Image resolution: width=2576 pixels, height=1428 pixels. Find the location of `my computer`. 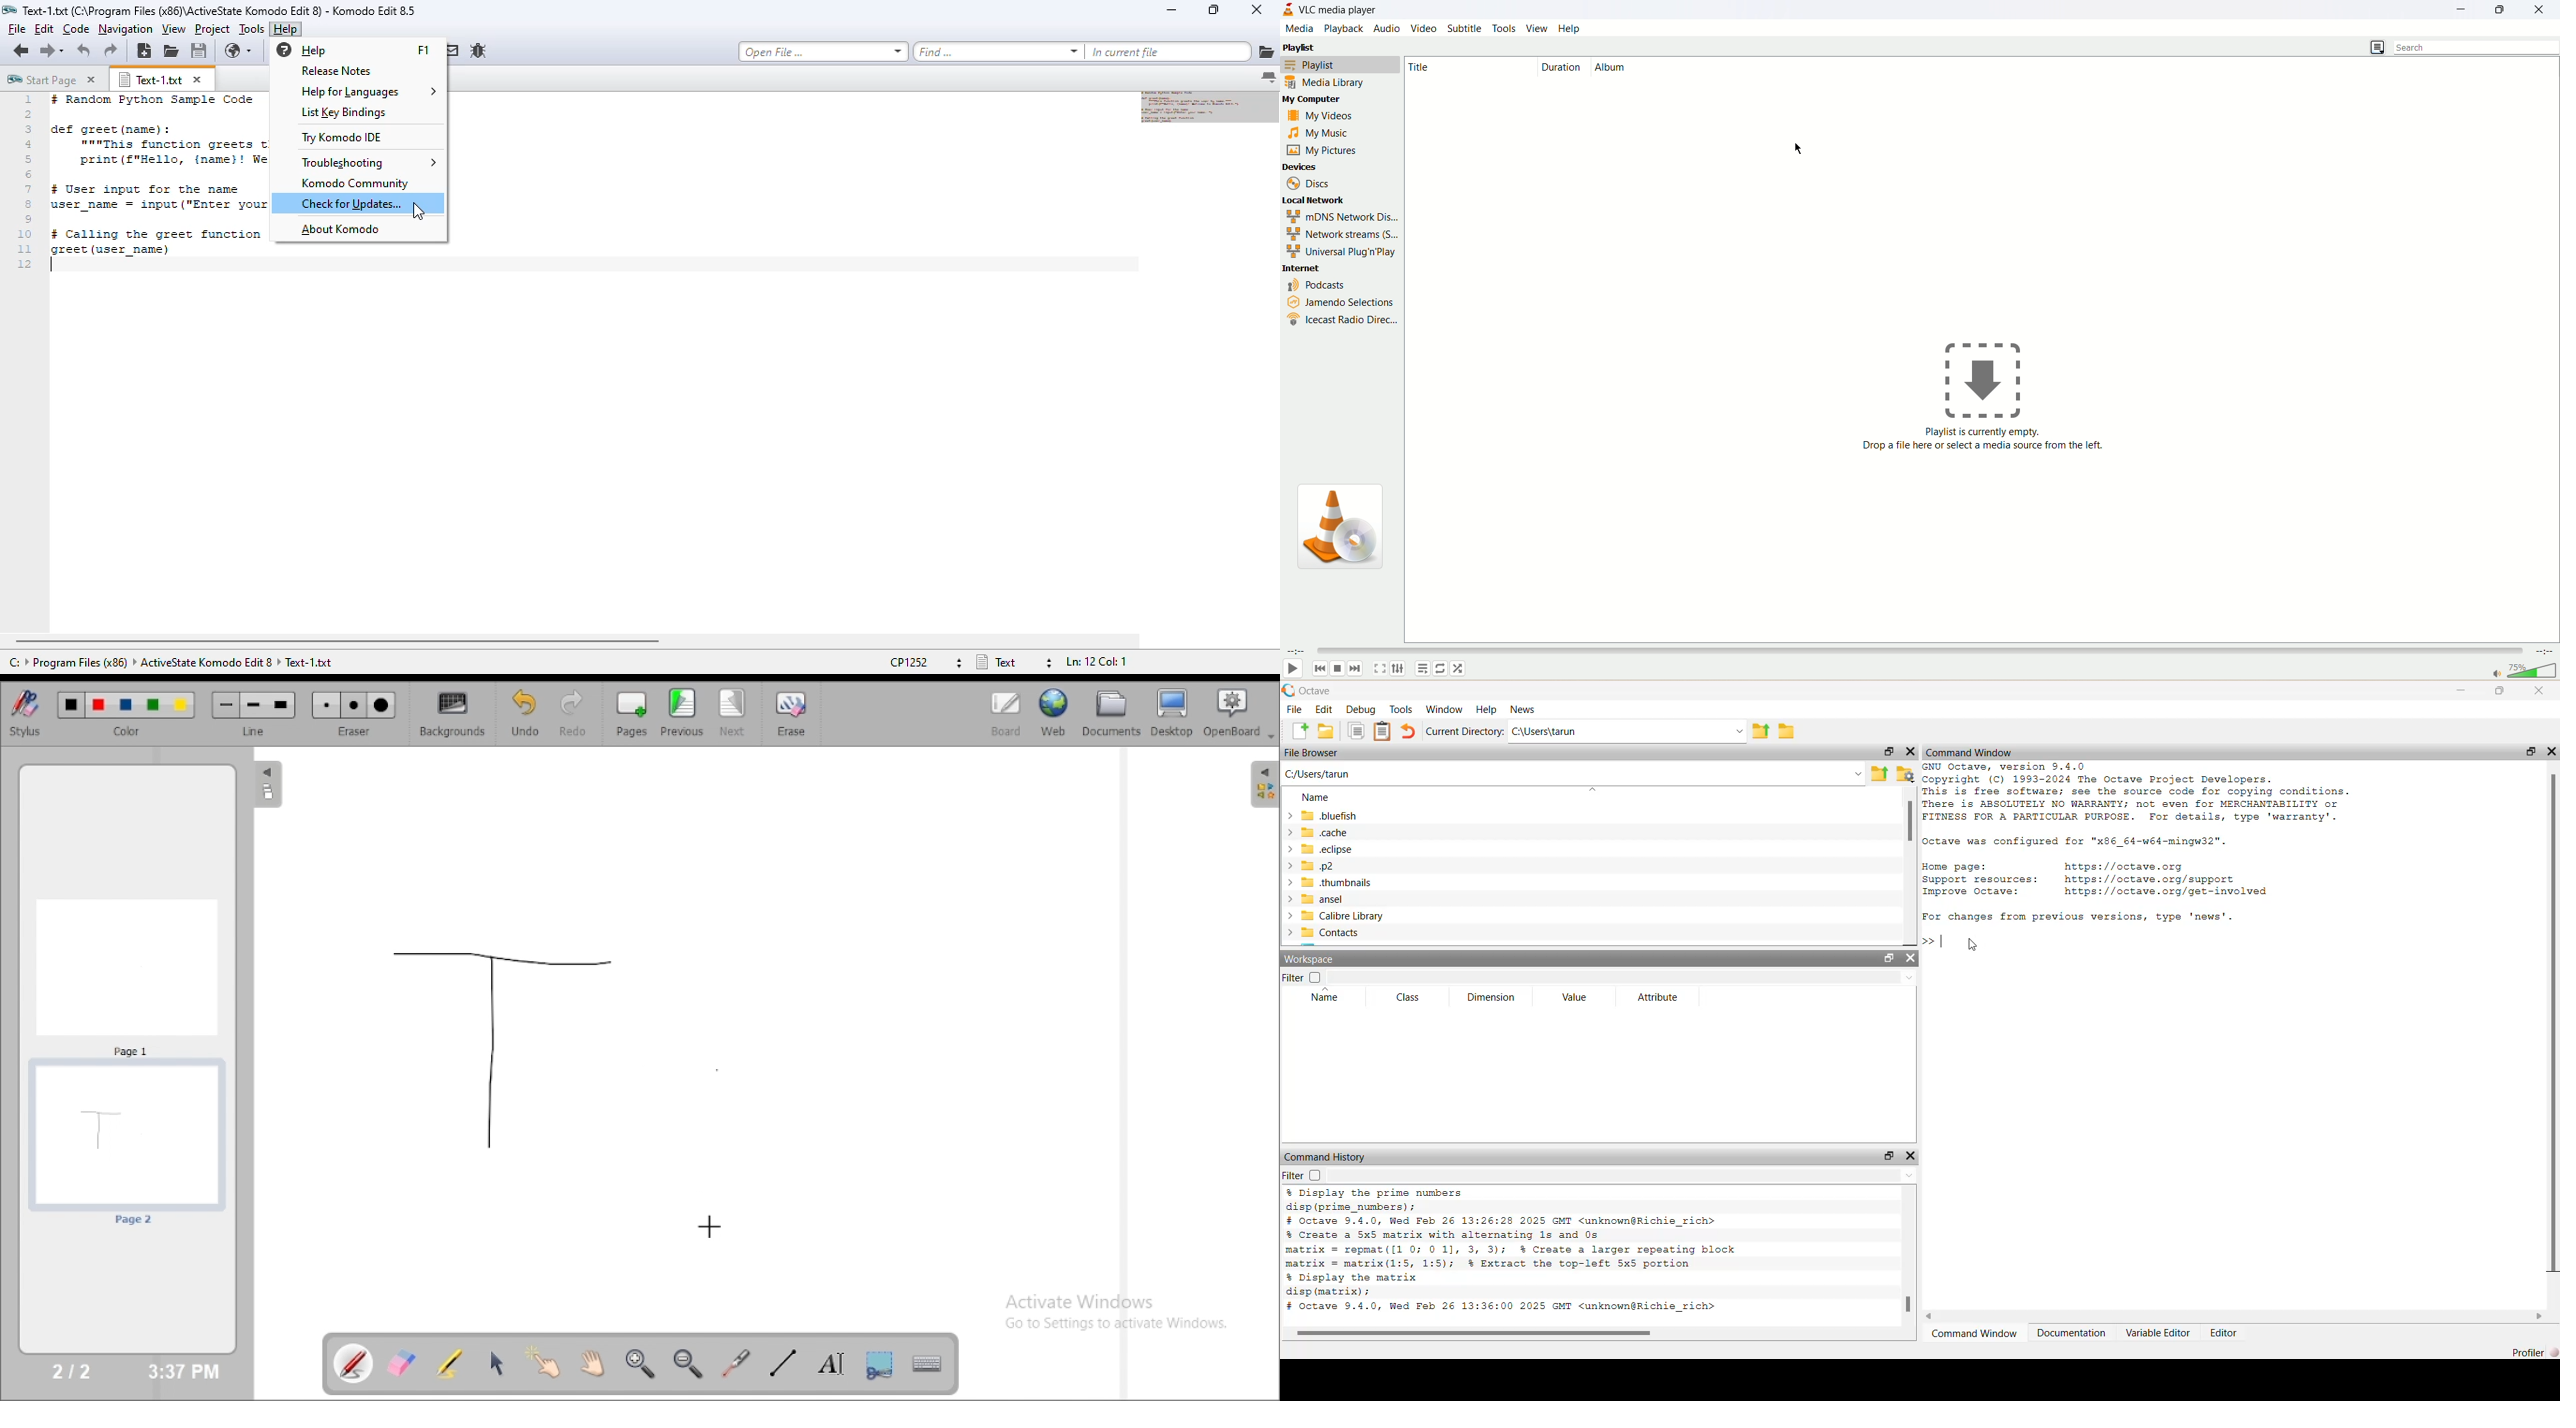

my computer is located at coordinates (1313, 98).